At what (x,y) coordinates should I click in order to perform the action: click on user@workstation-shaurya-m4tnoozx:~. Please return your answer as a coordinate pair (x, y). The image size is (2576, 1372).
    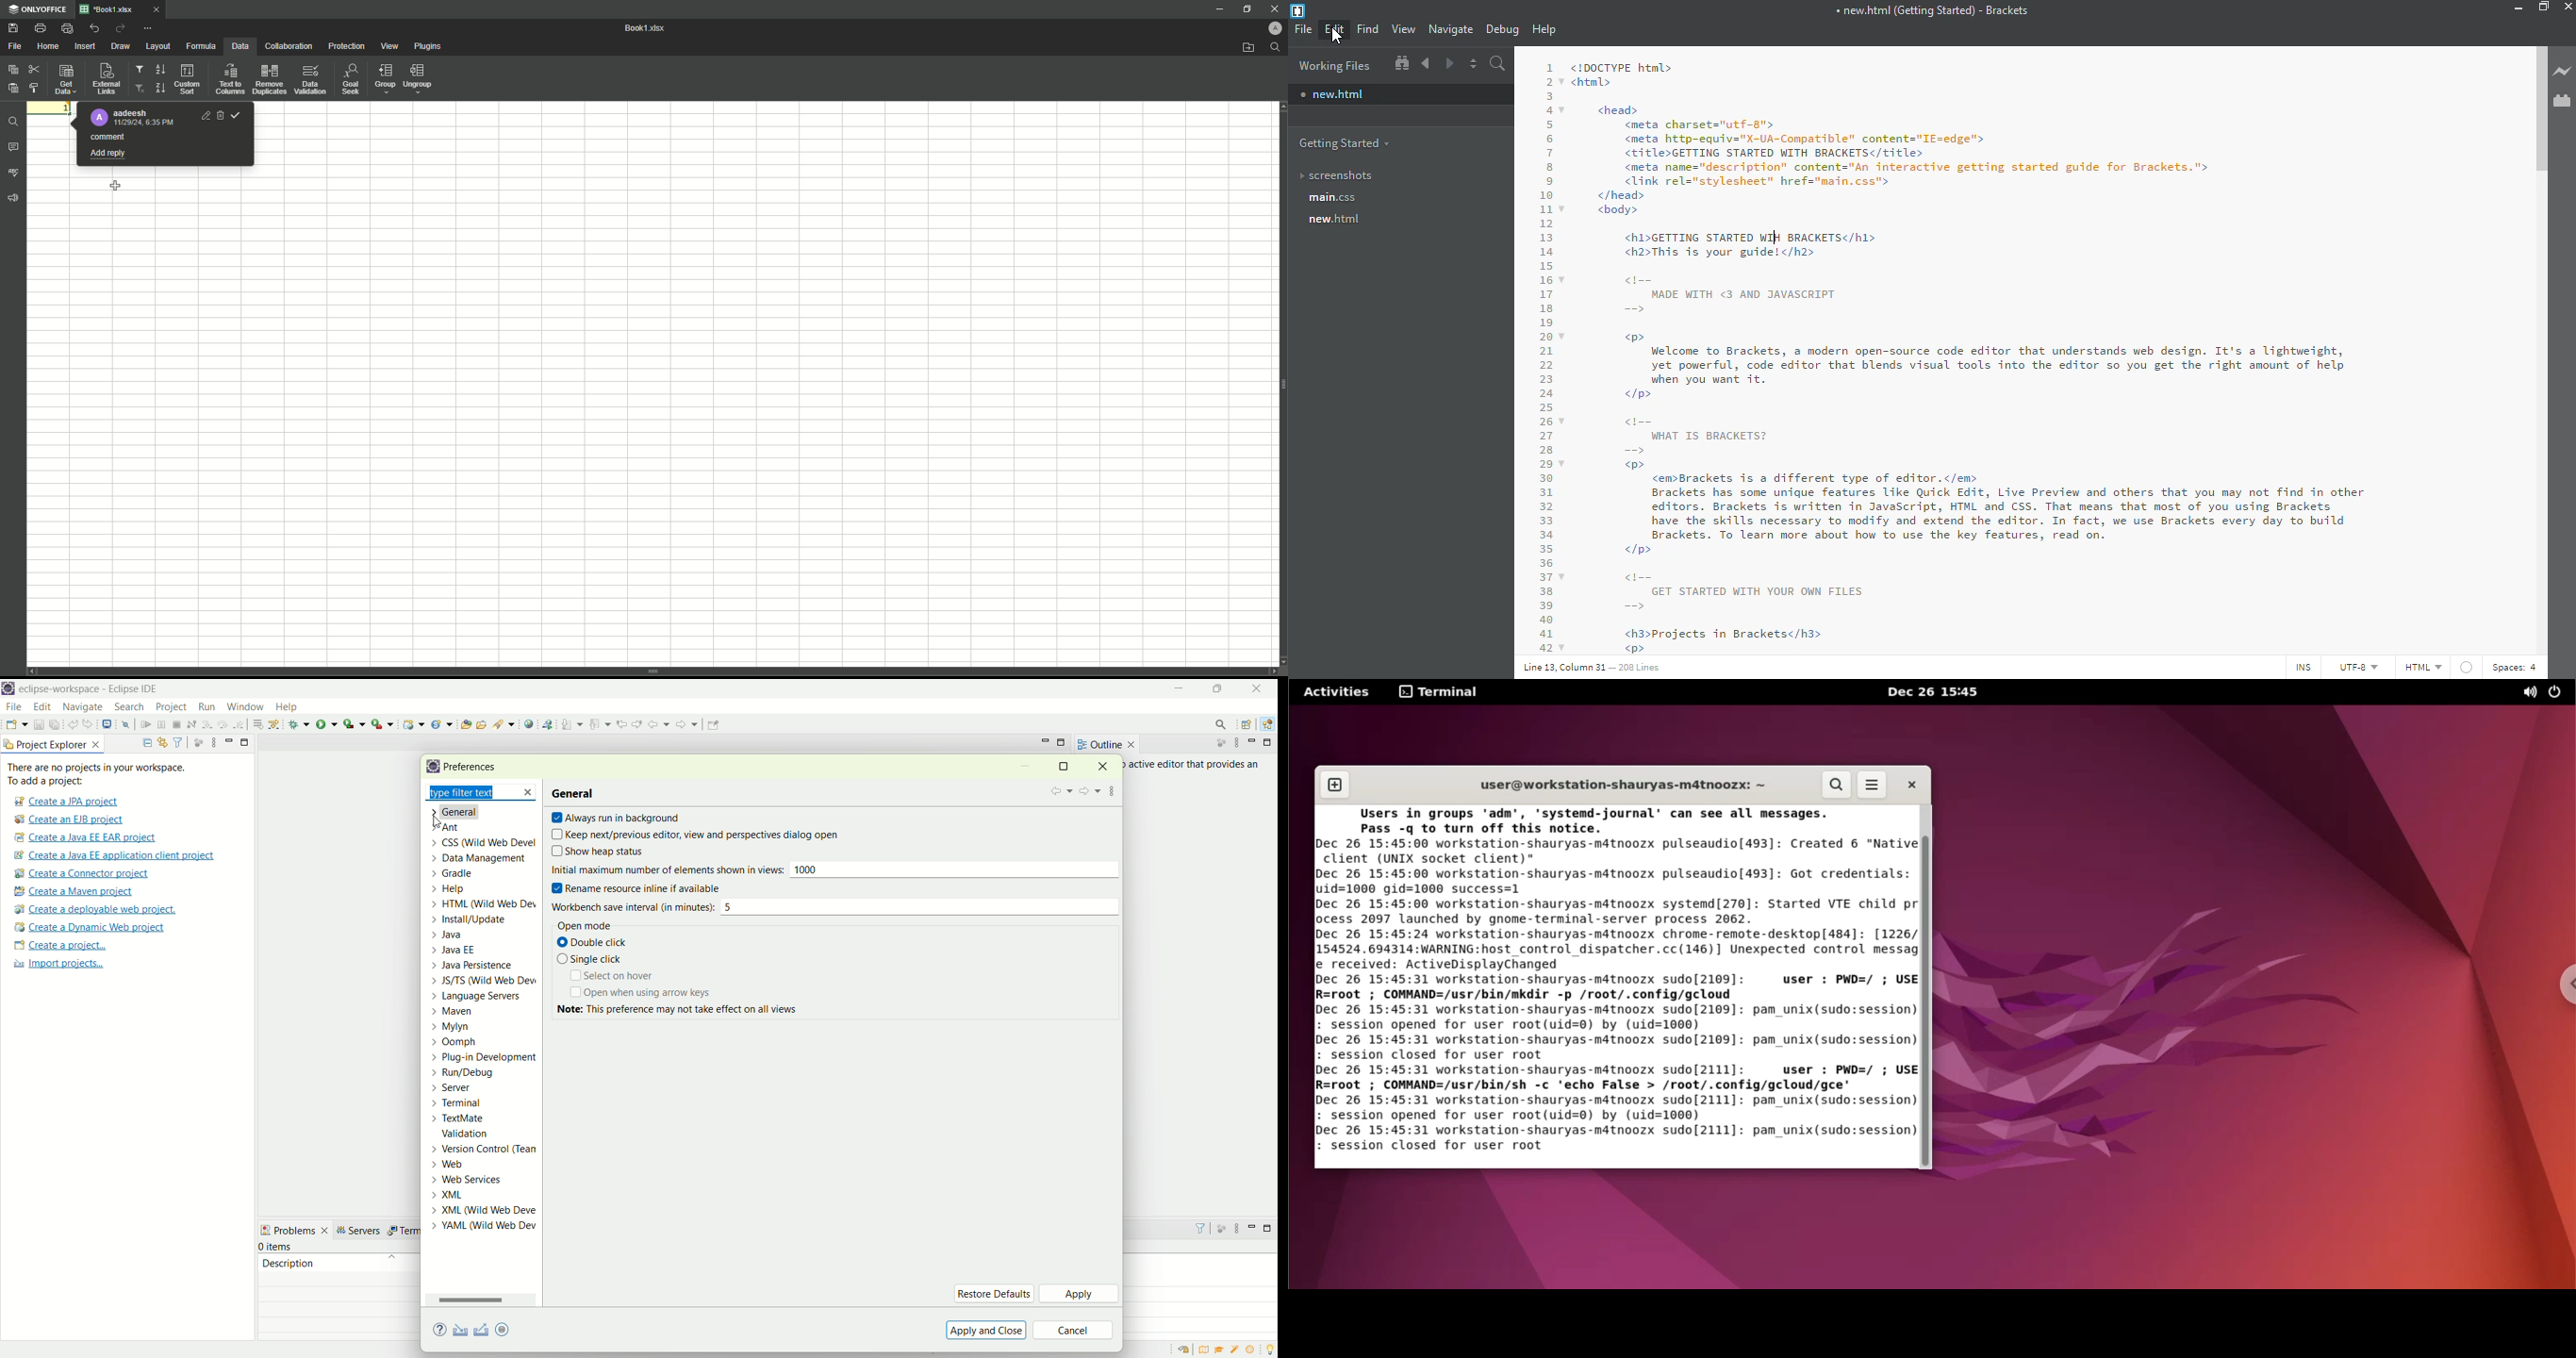
    Looking at the image, I should click on (1621, 783).